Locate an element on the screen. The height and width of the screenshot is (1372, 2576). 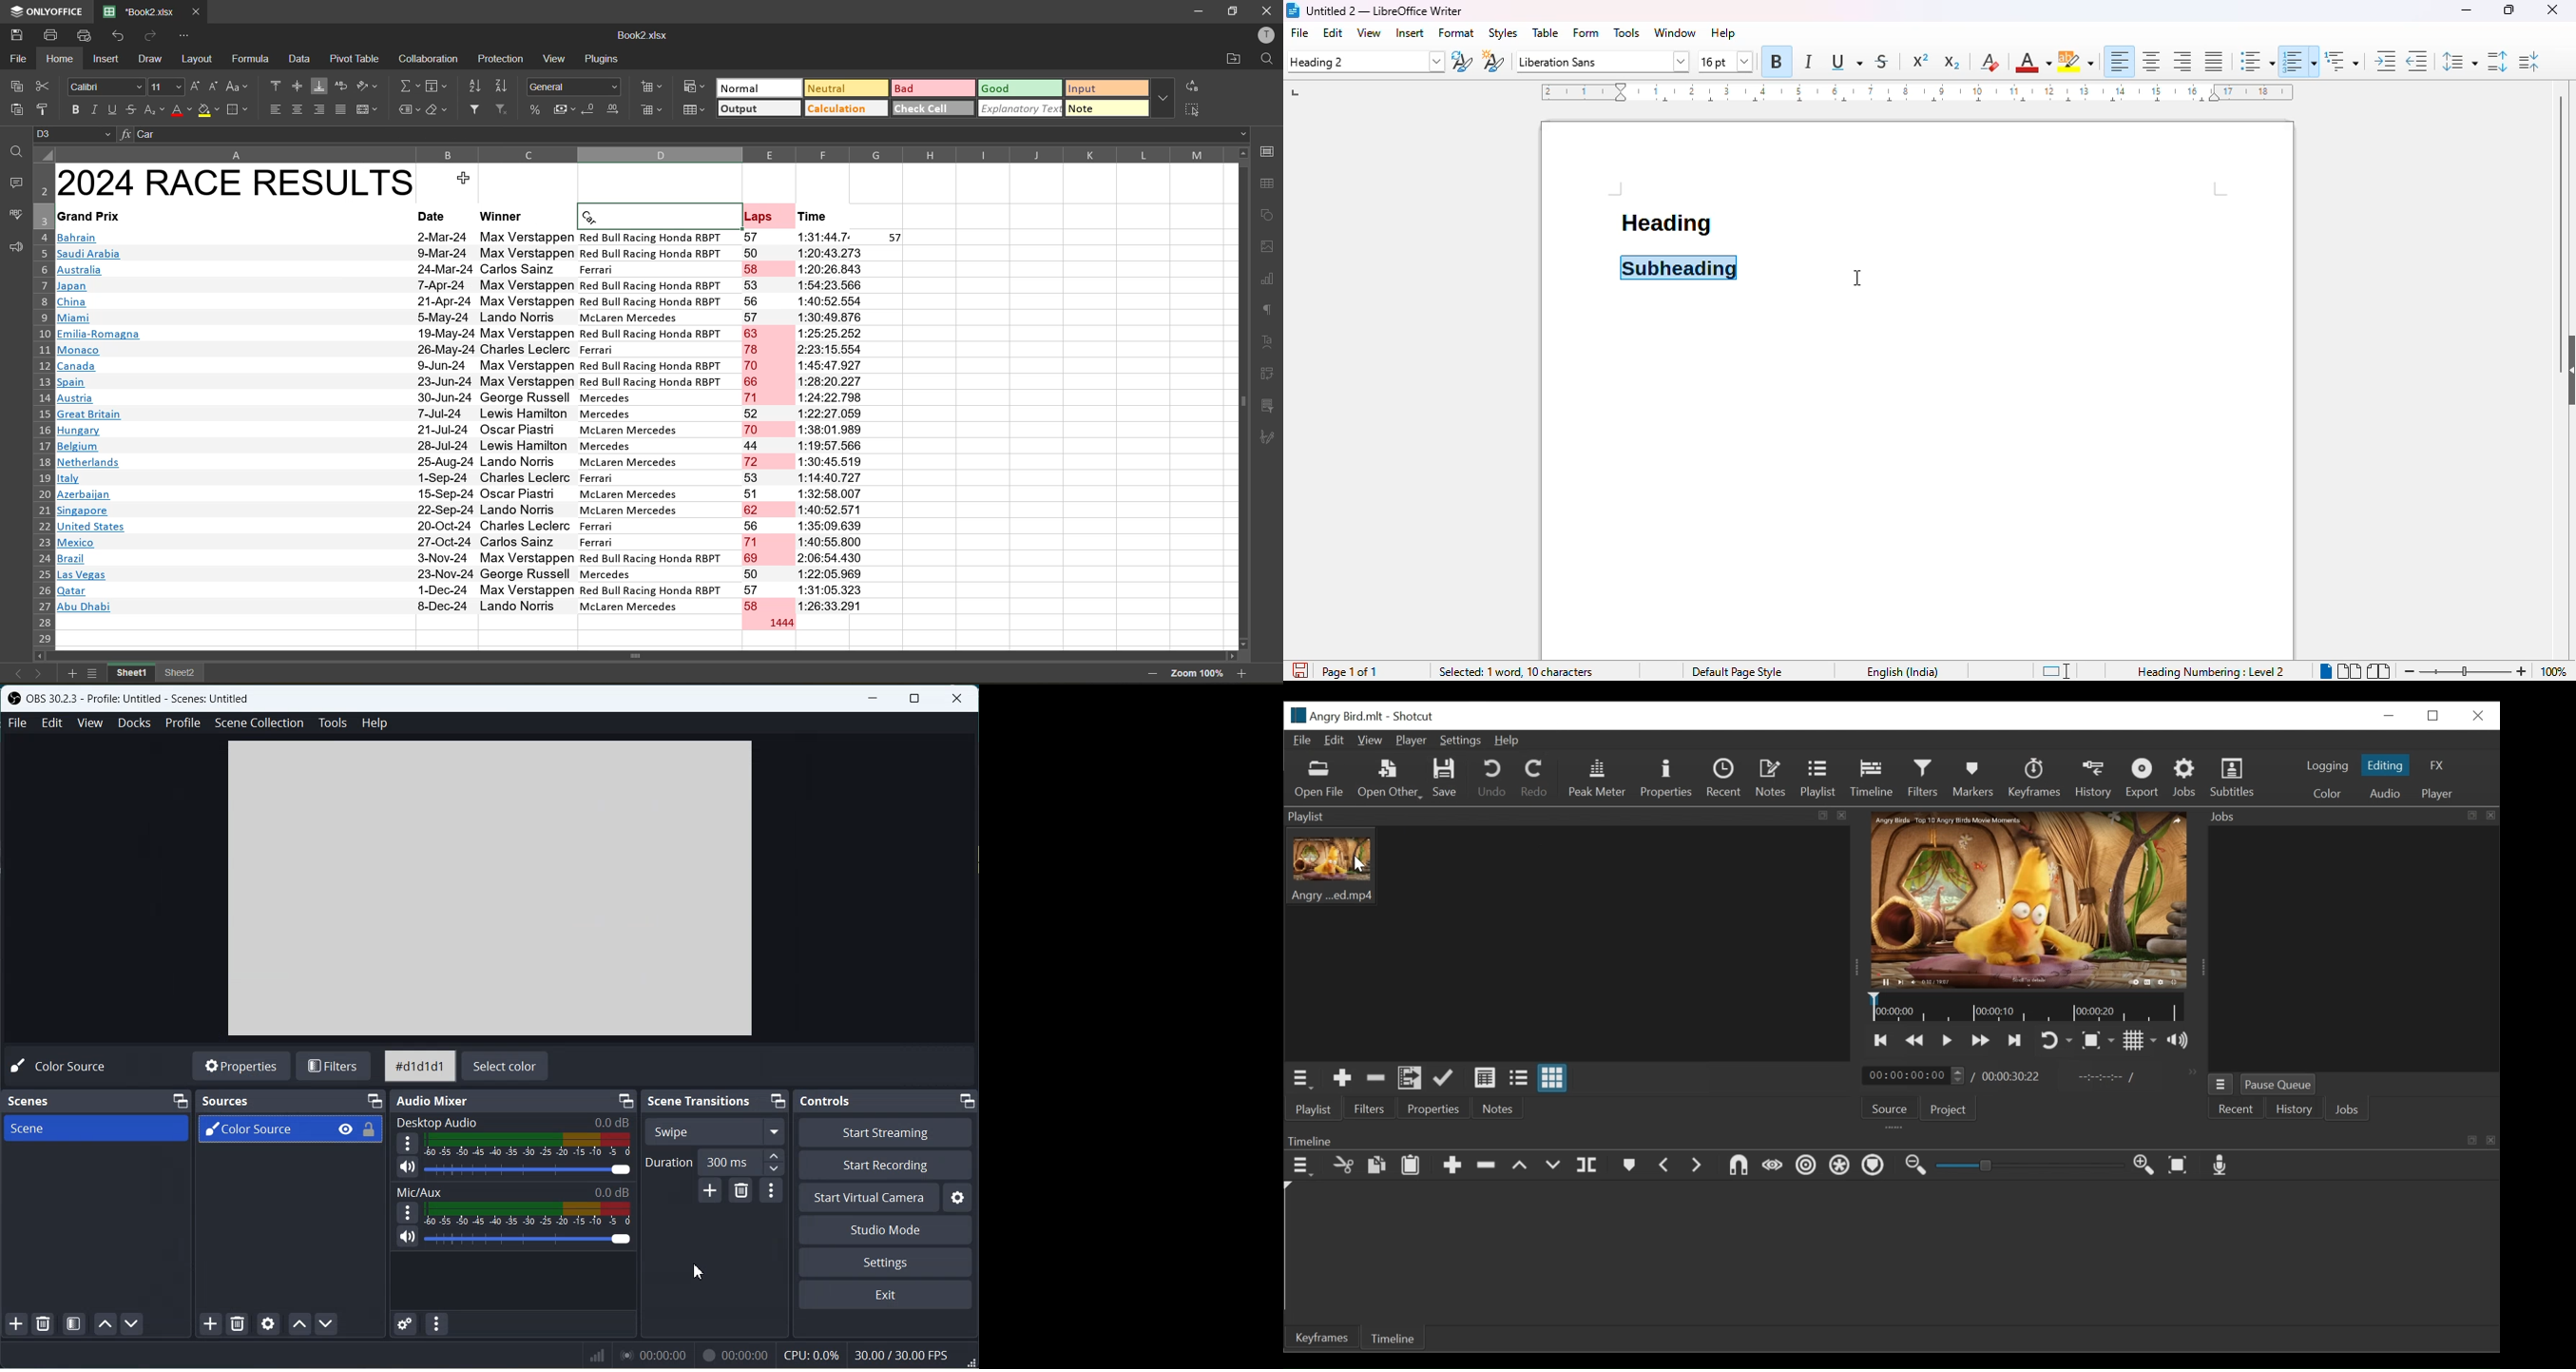
Markers is located at coordinates (1627, 1166).